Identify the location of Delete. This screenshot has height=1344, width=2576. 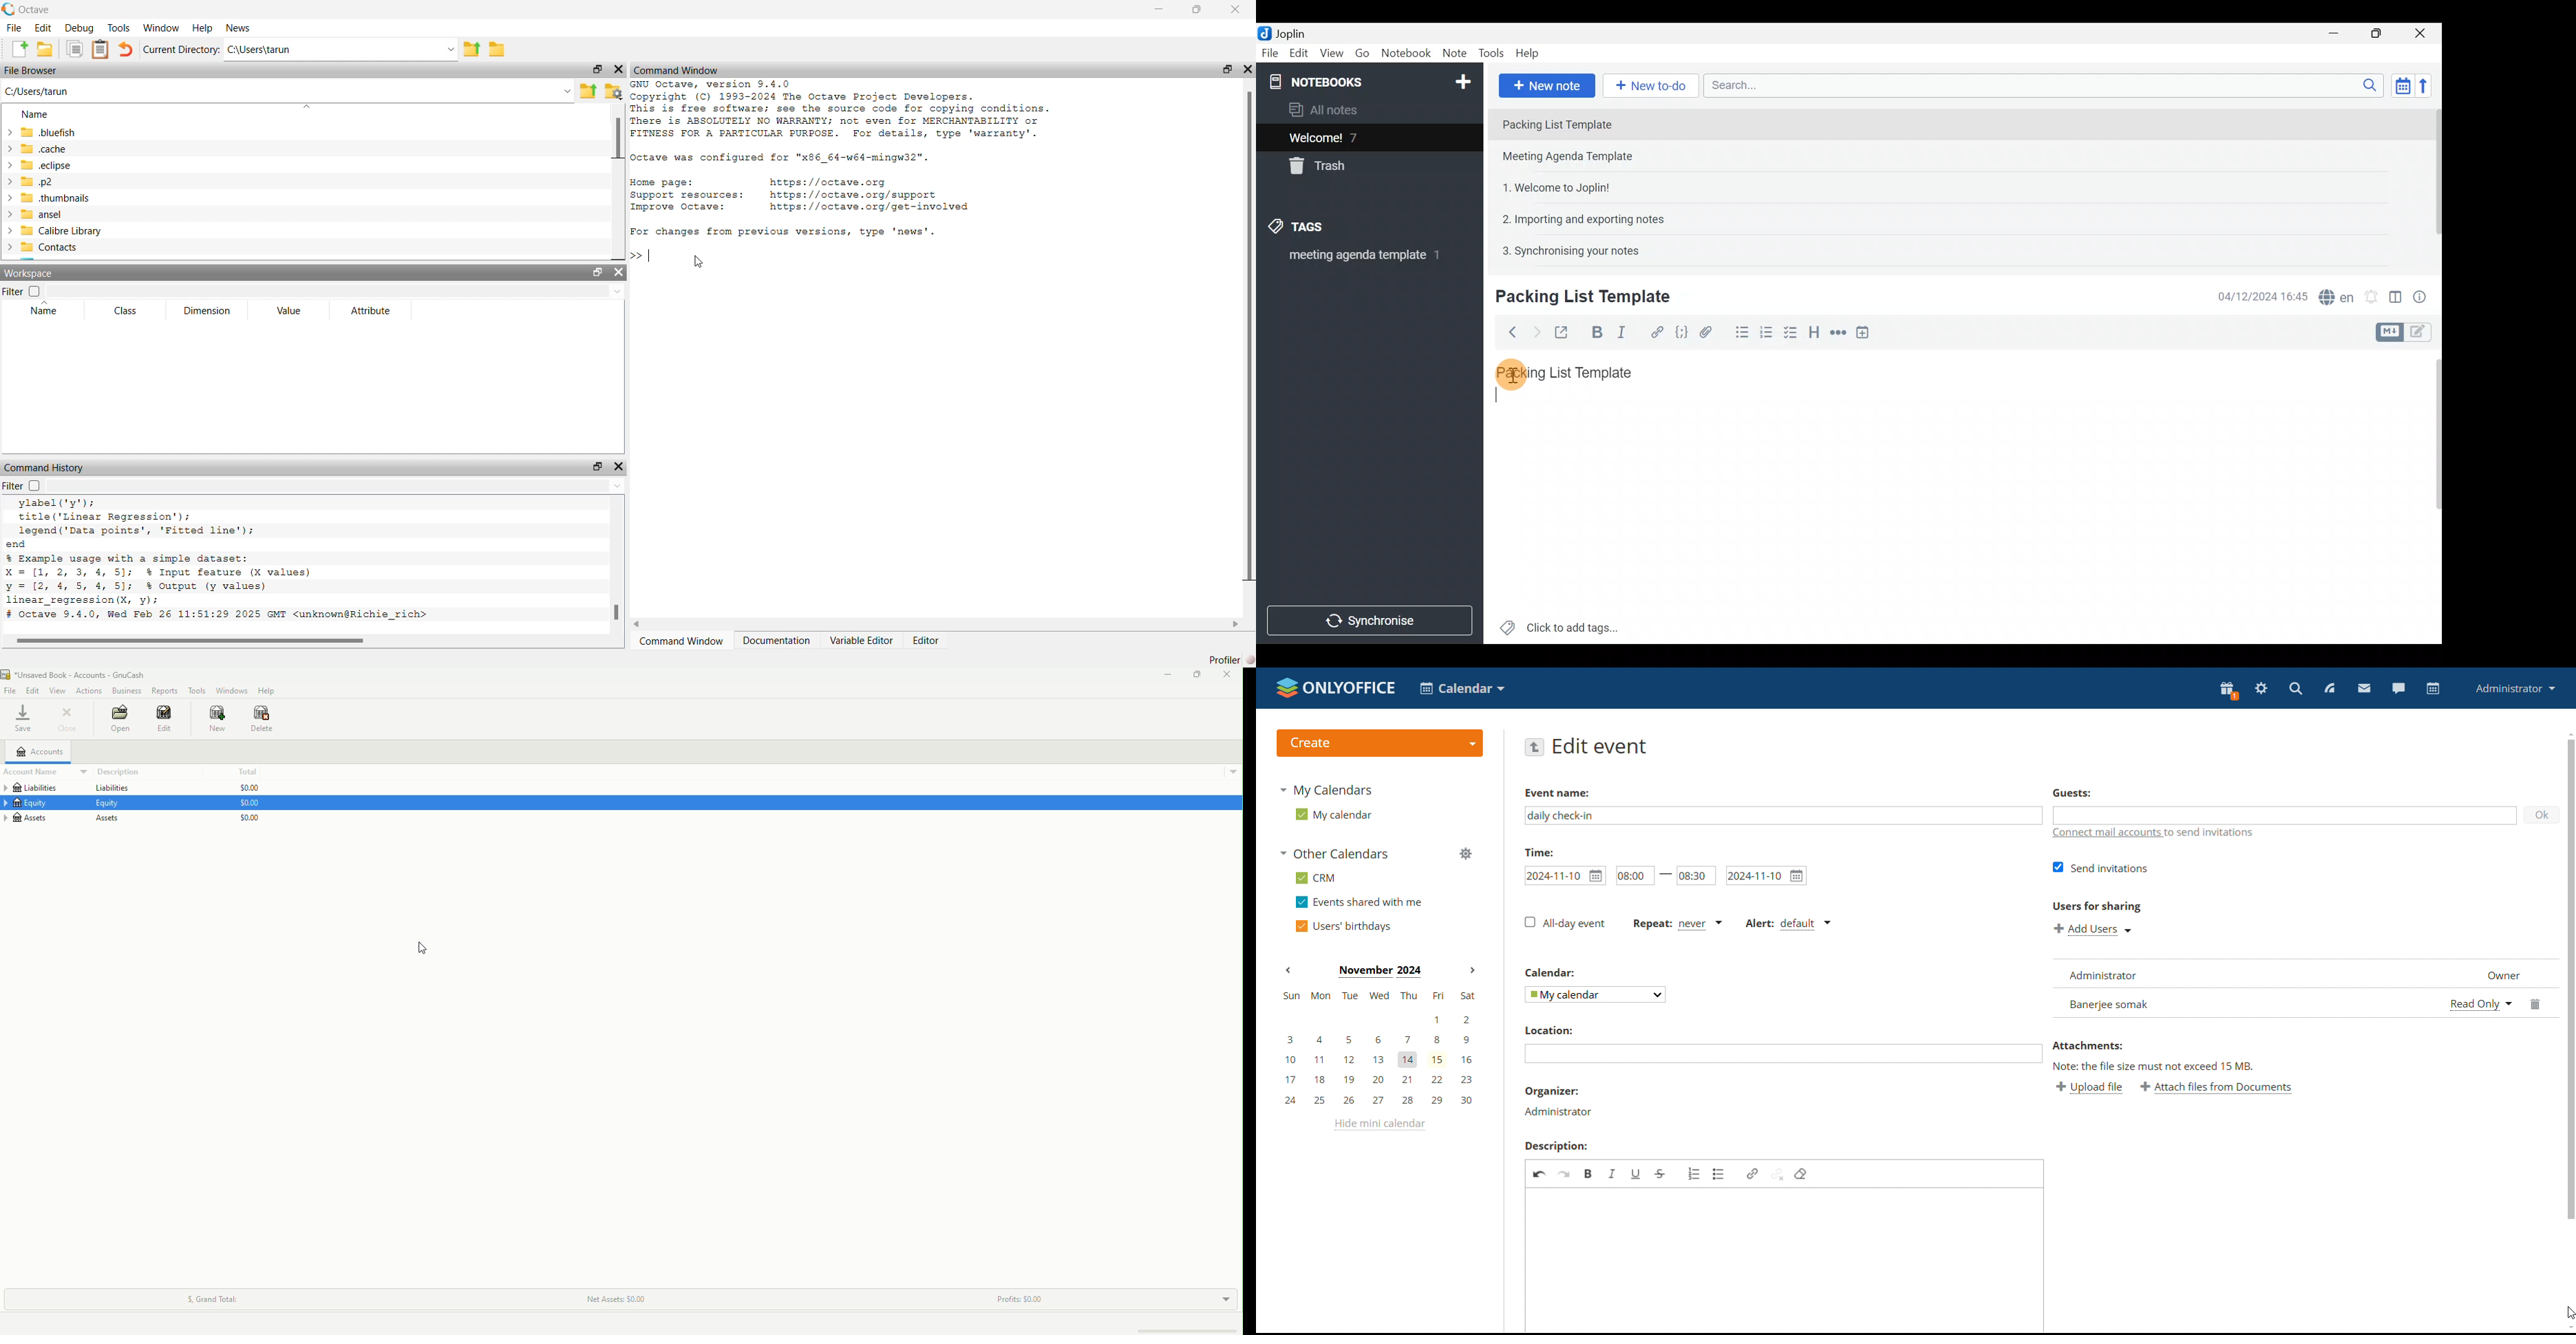
(264, 719).